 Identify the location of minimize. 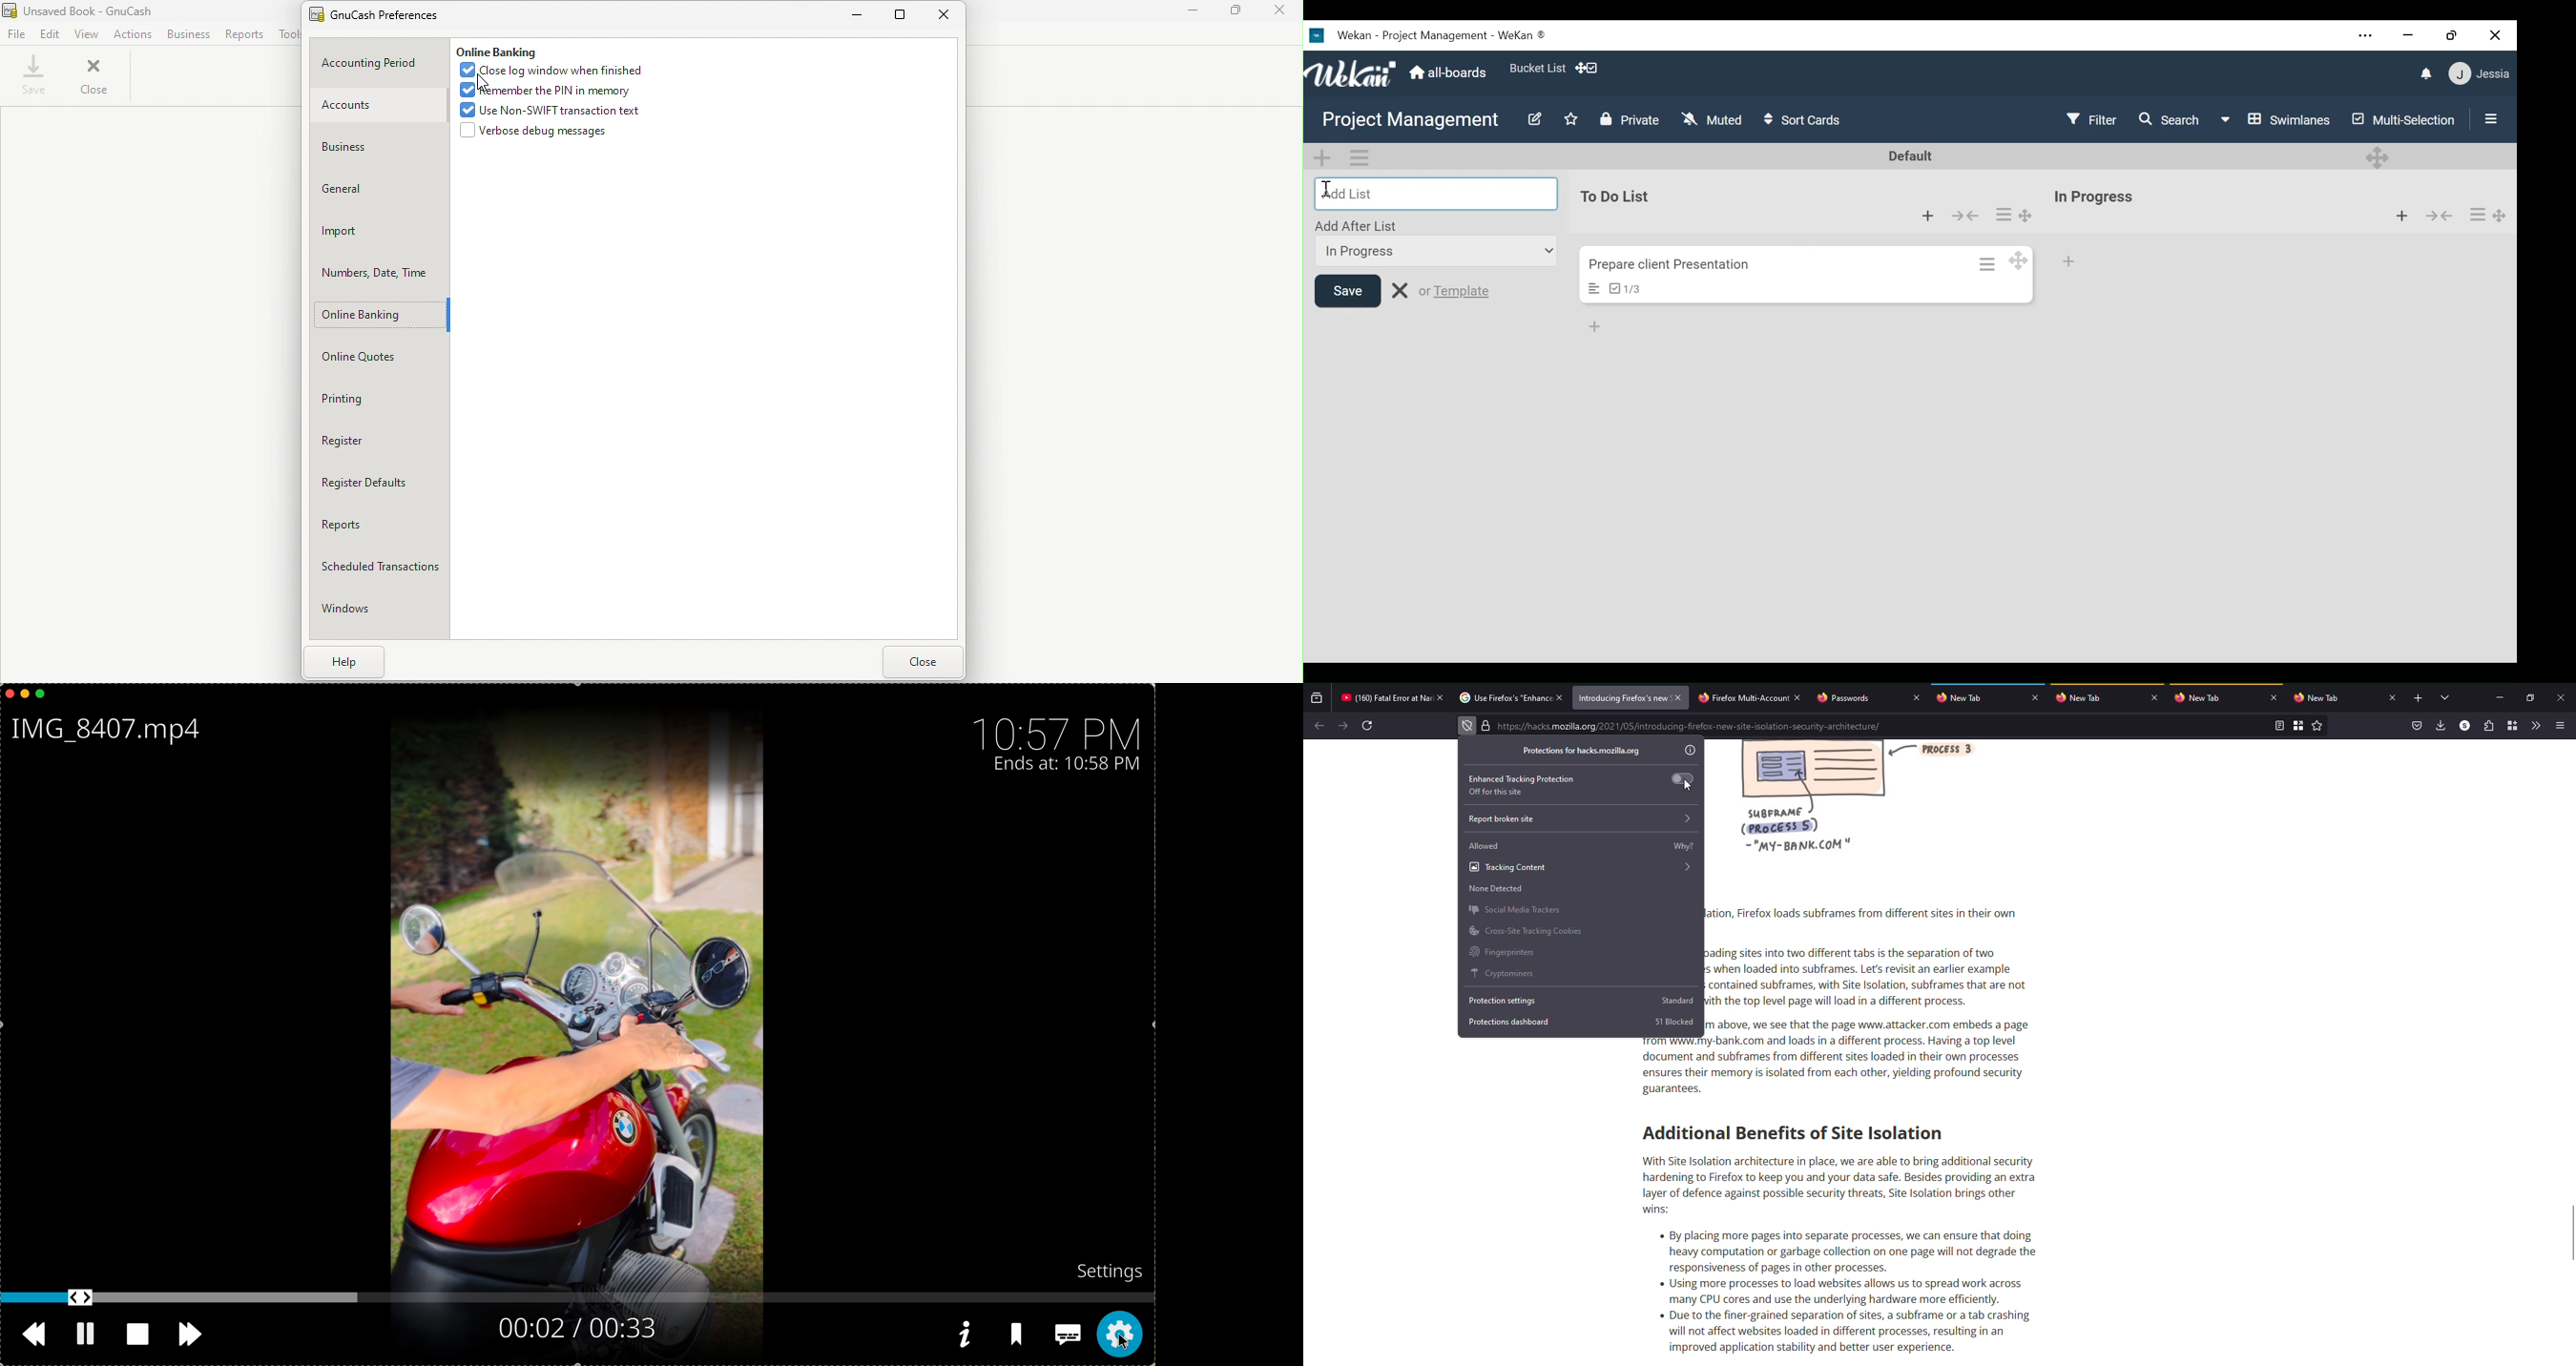
(2502, 697).